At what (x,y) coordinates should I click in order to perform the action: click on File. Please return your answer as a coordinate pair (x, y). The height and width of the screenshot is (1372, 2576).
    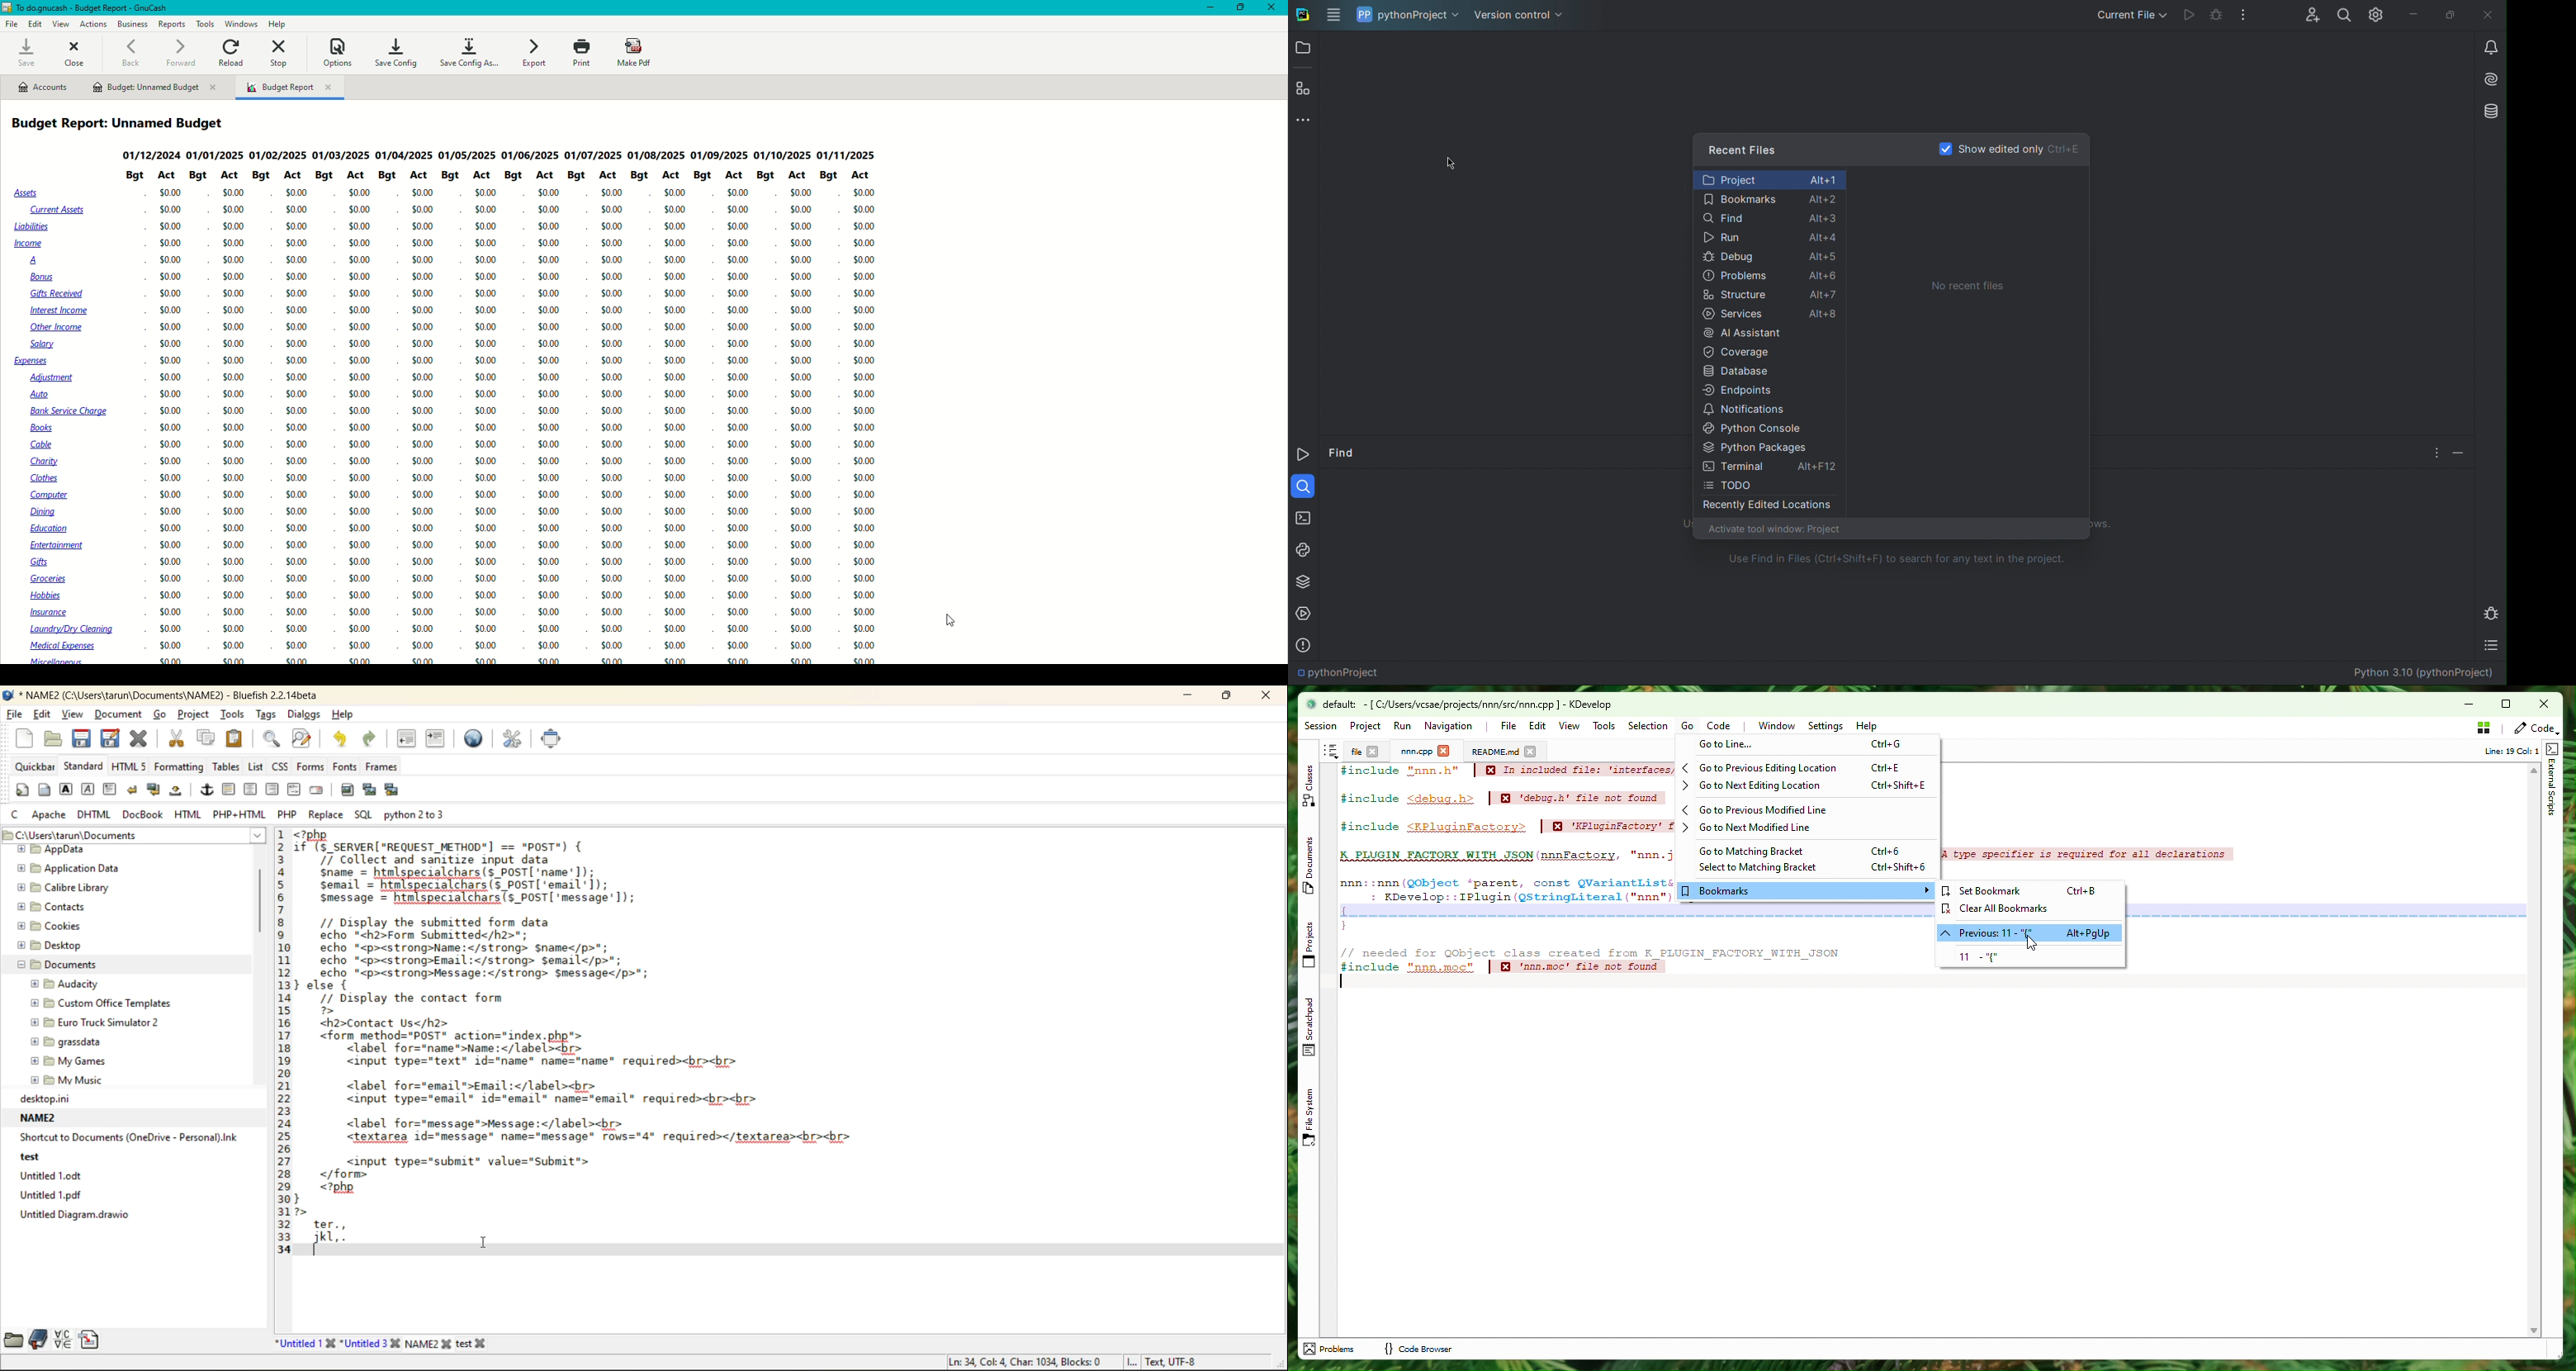
    Looking at the image, I should click on (1354, 752).